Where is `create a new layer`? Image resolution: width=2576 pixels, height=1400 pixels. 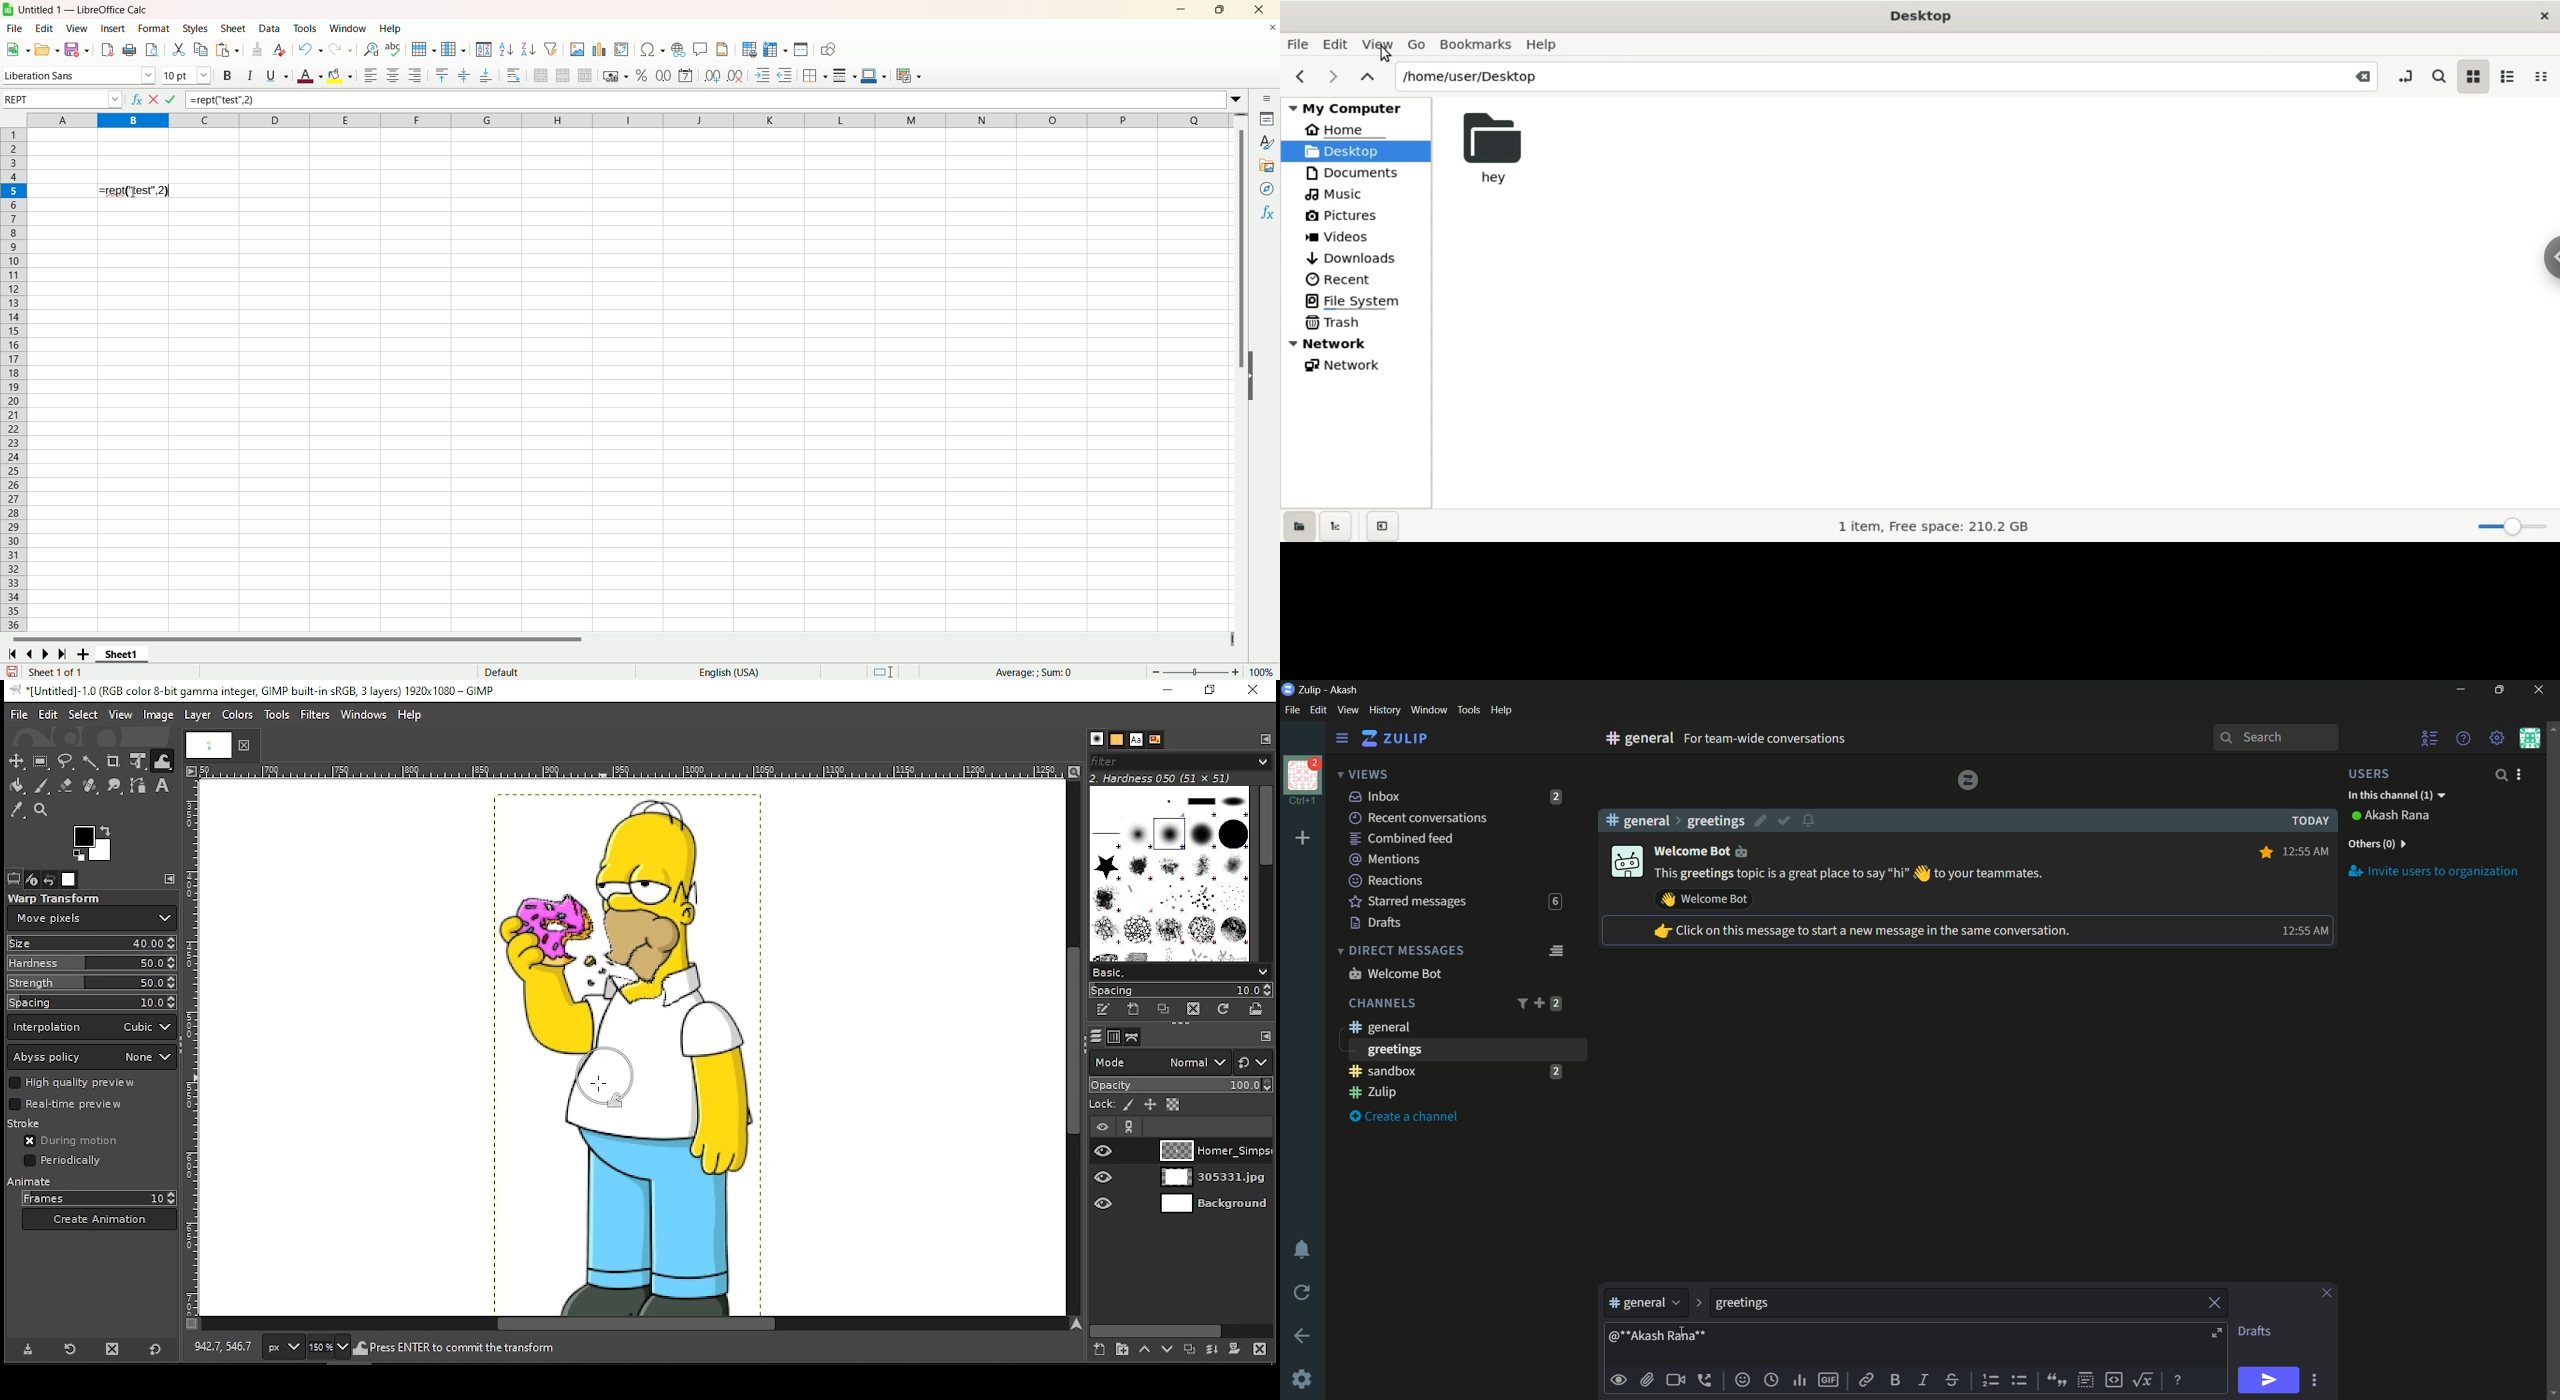
create a new layer is located at coordinates (1101, 1351).